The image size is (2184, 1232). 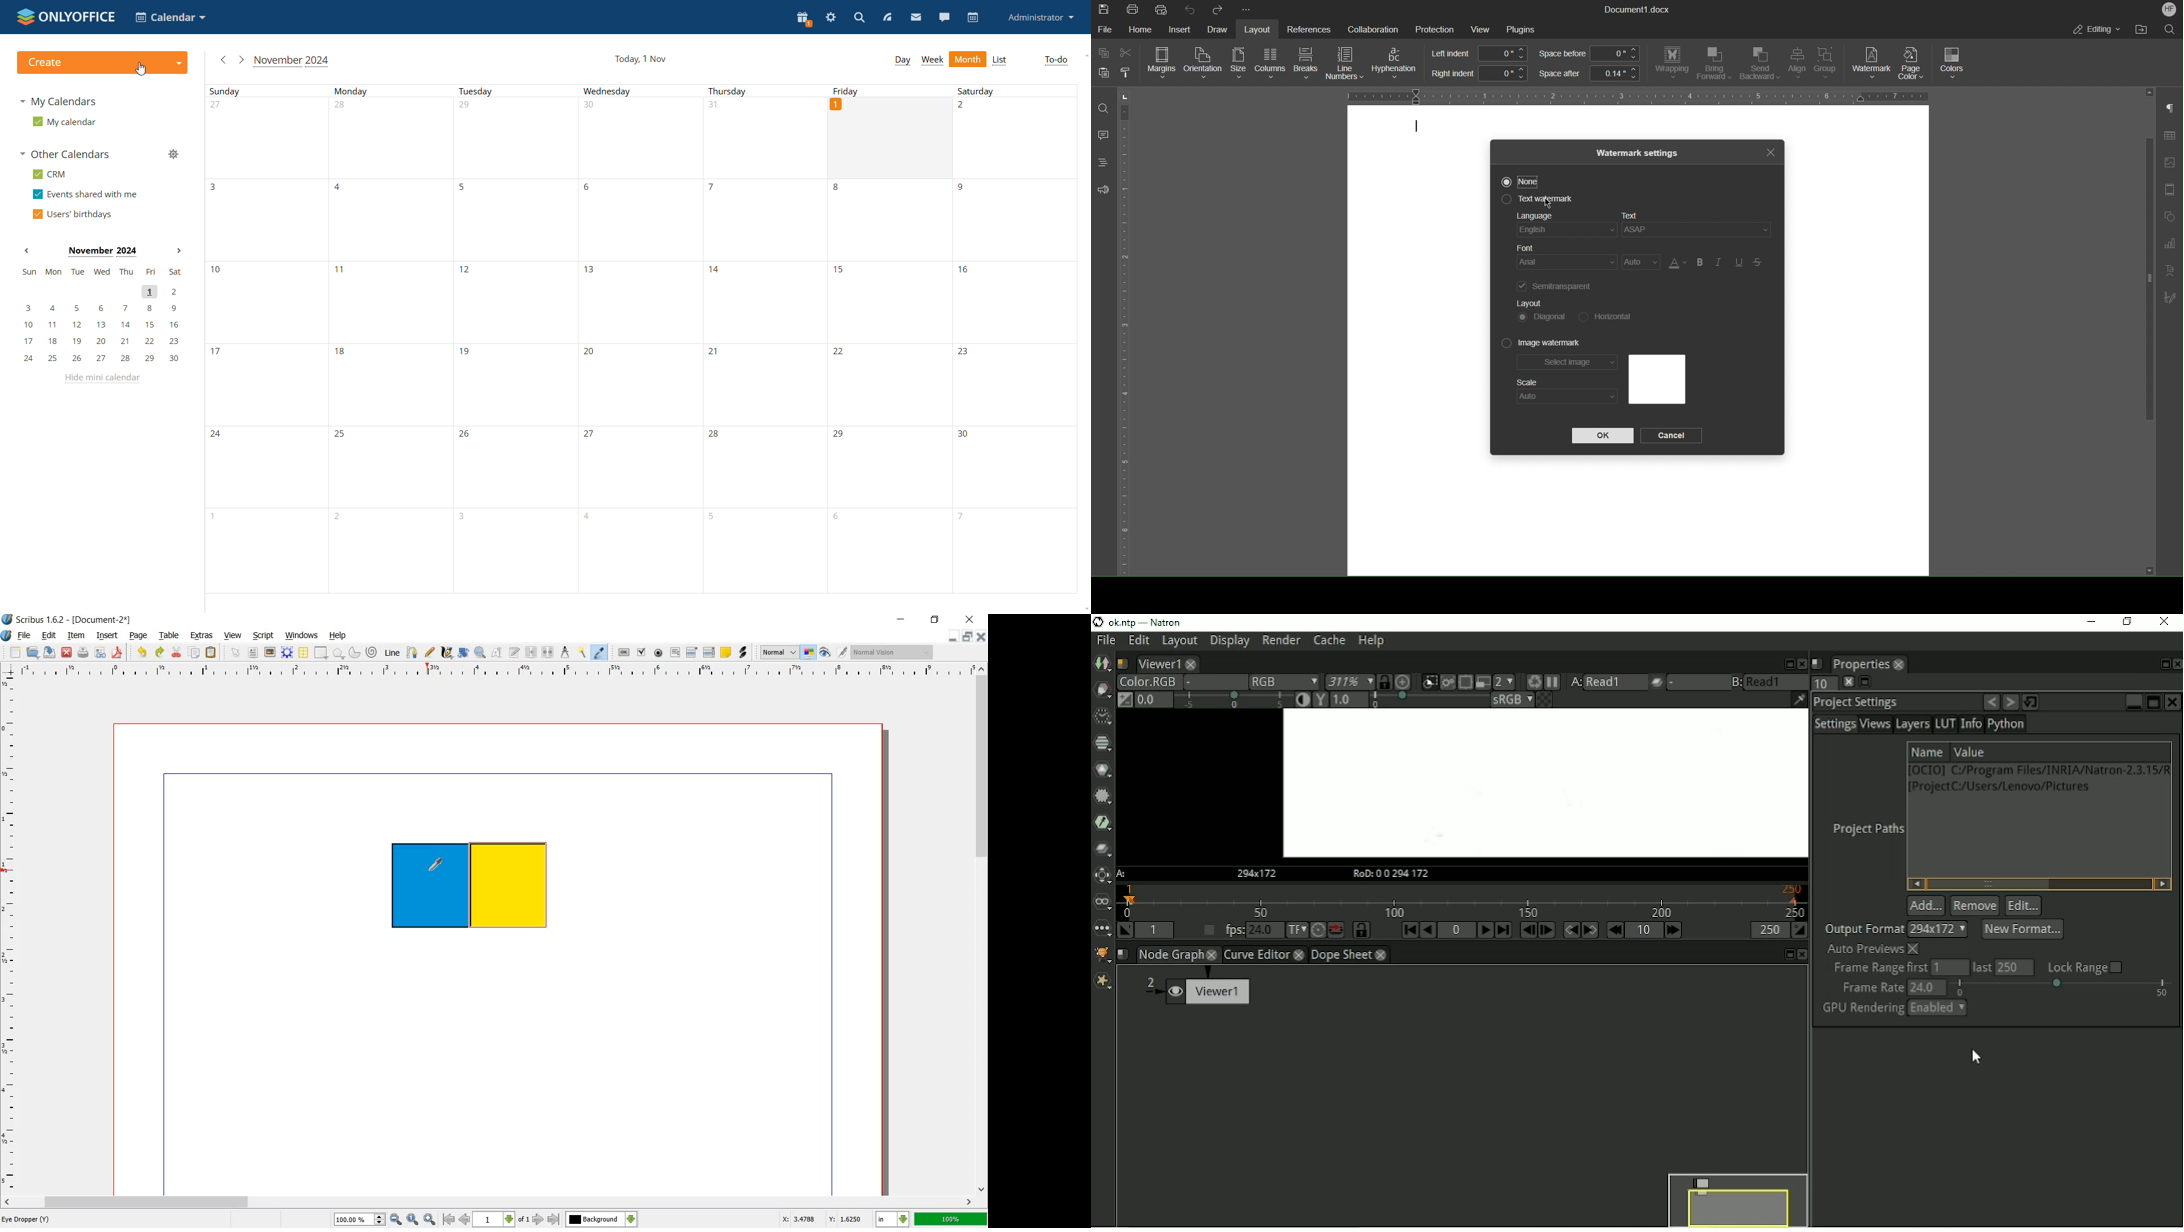 What do you see at coordinates (1306, 64) in the screenshot?
I see `Breaks` at bounding box center [1306, 64].